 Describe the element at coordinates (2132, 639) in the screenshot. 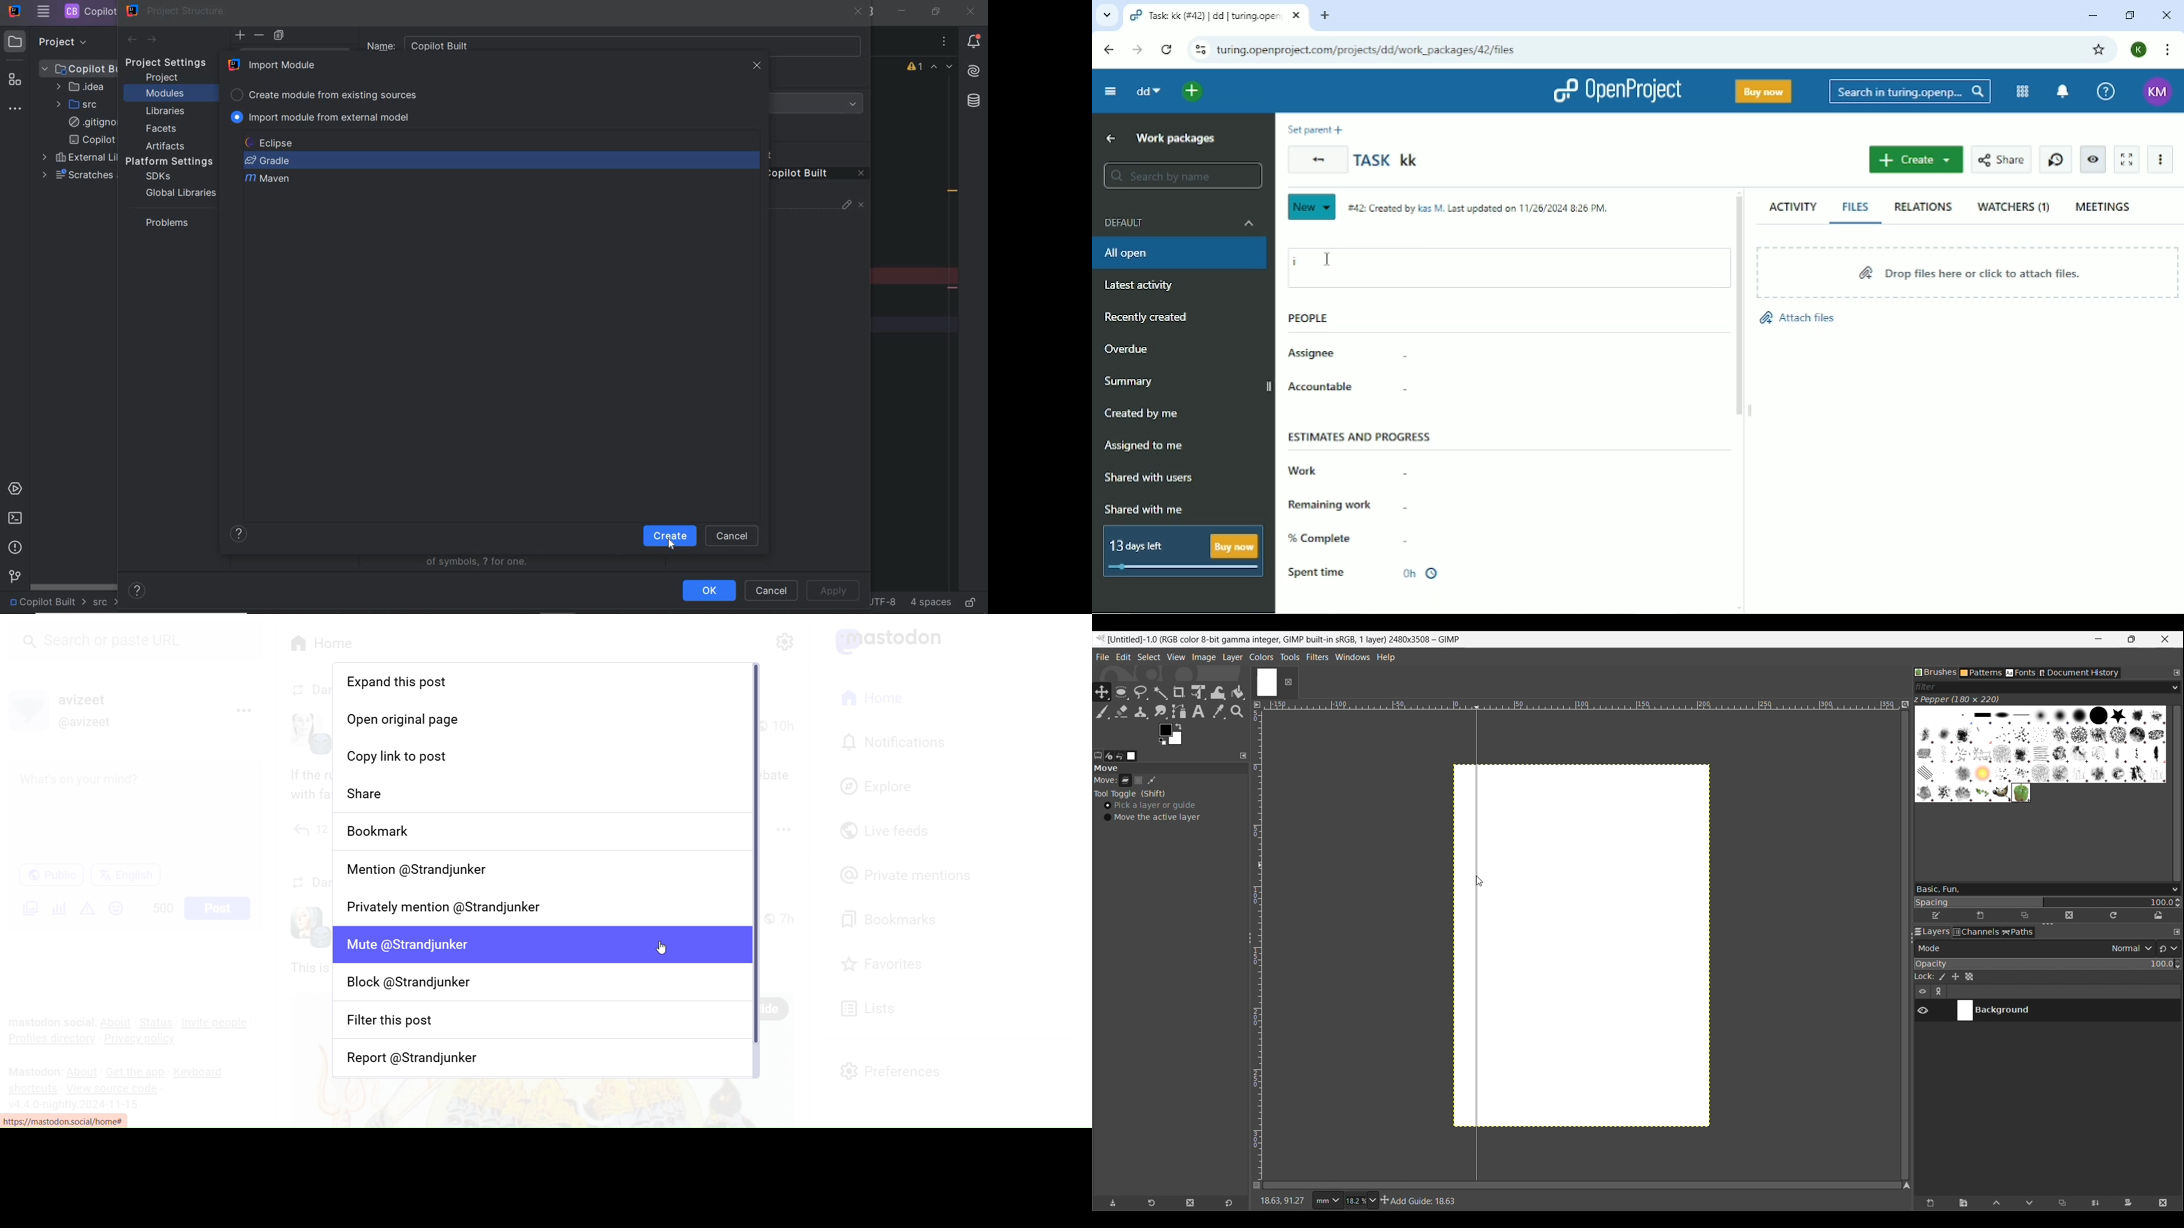

I see `Show interface in a smaller tab` at that location.